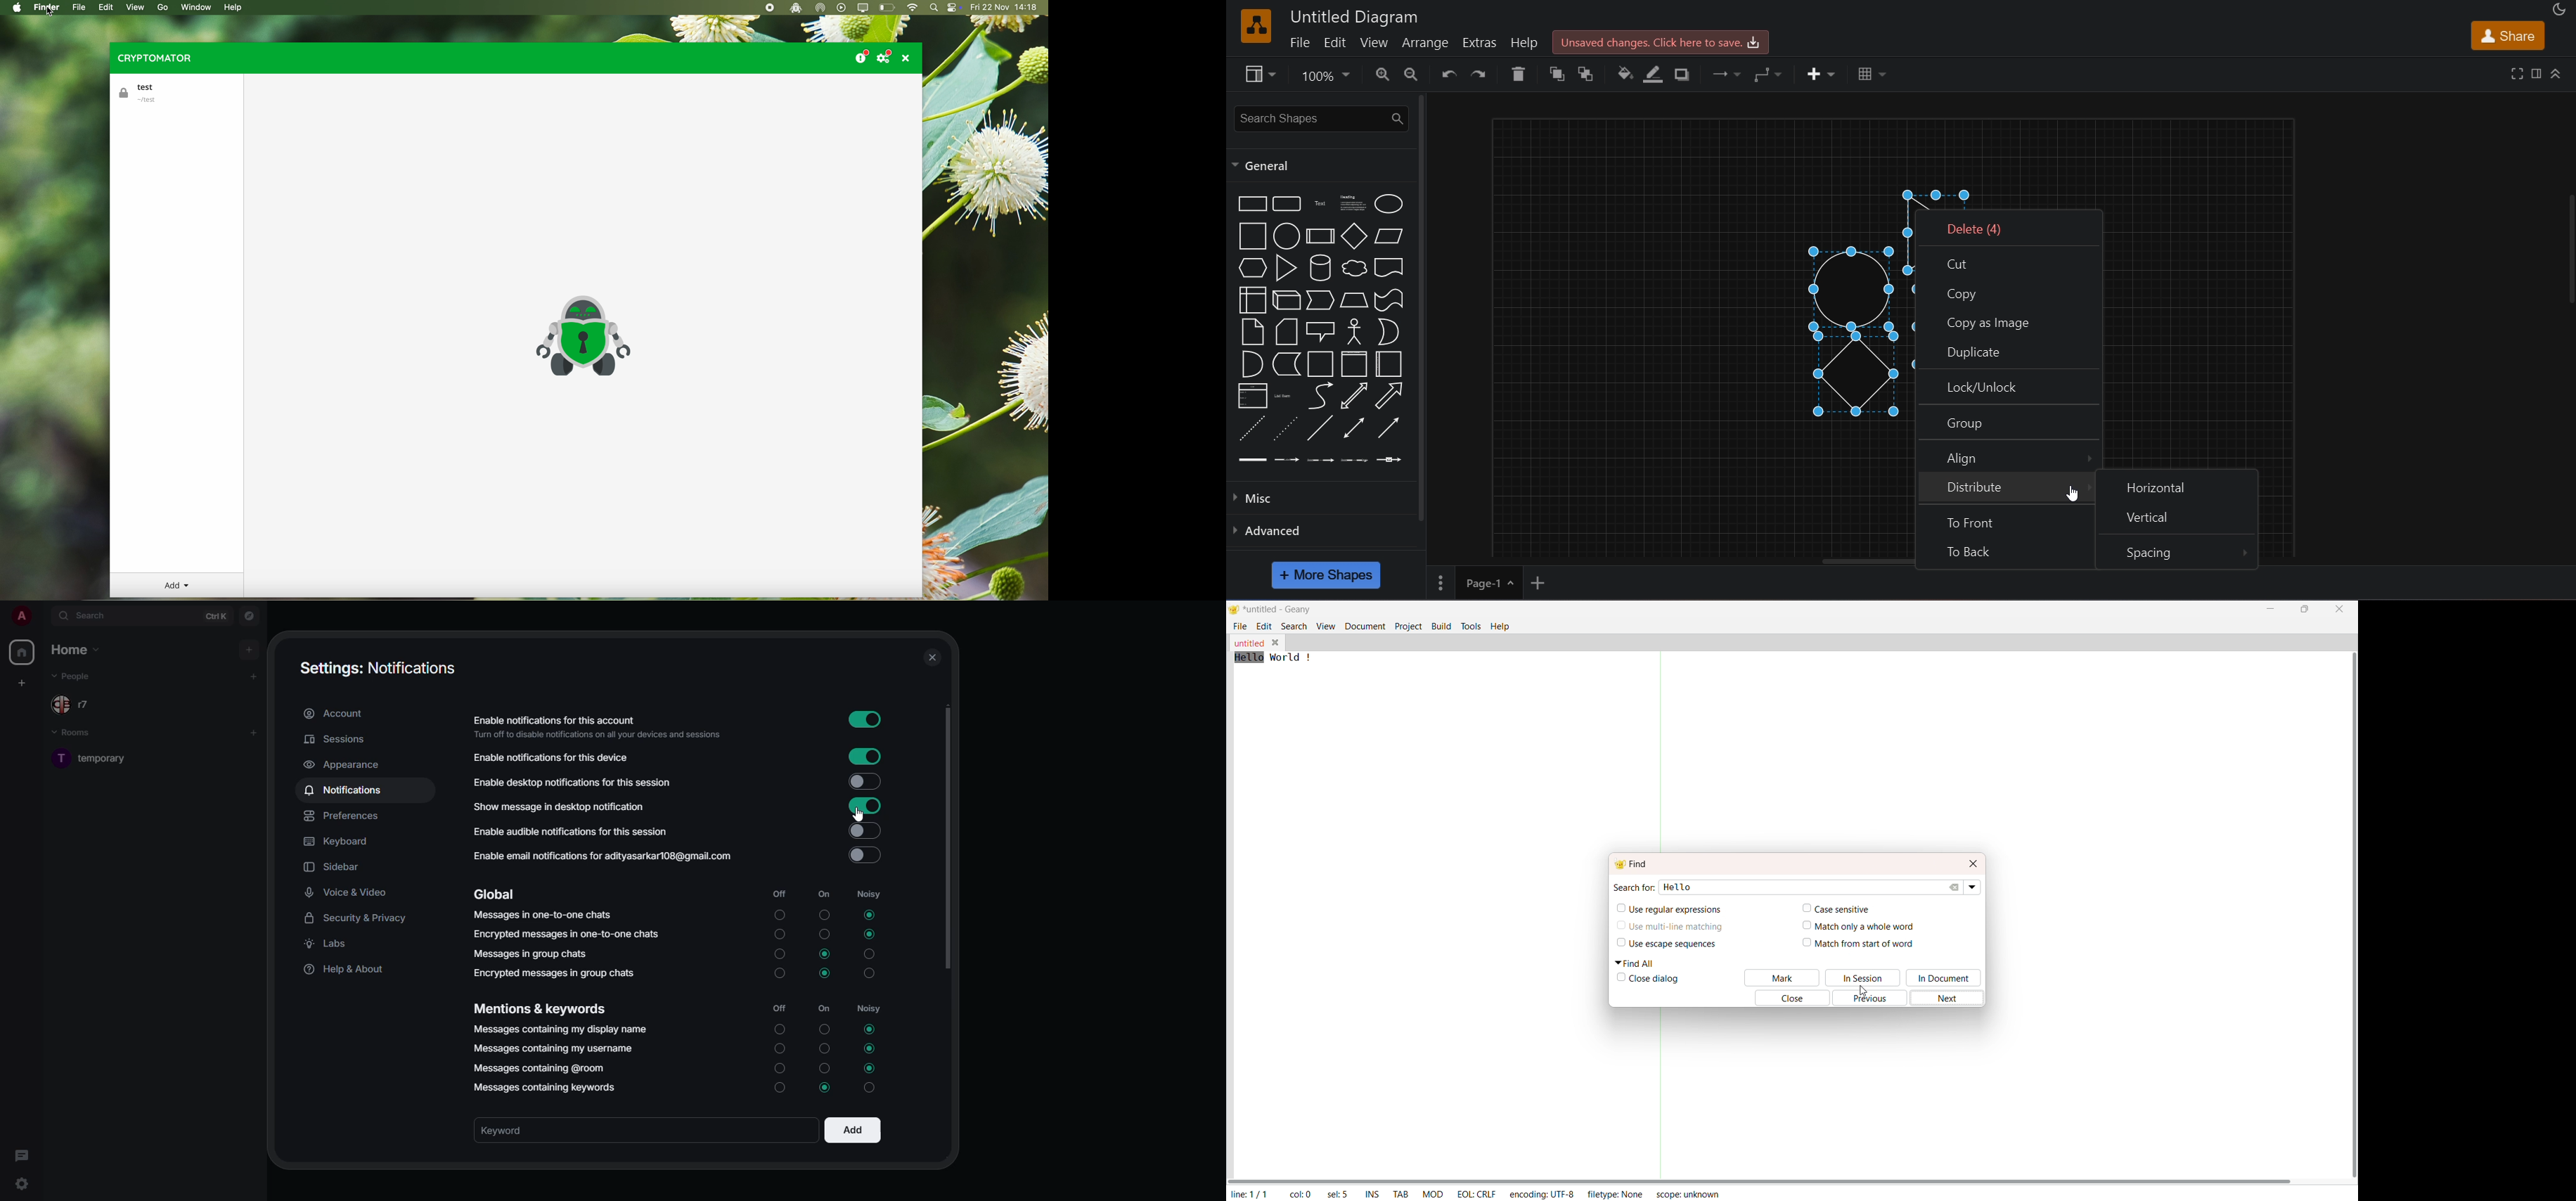  I want to click on Use Multi Line Matching, so click(1677, 930).